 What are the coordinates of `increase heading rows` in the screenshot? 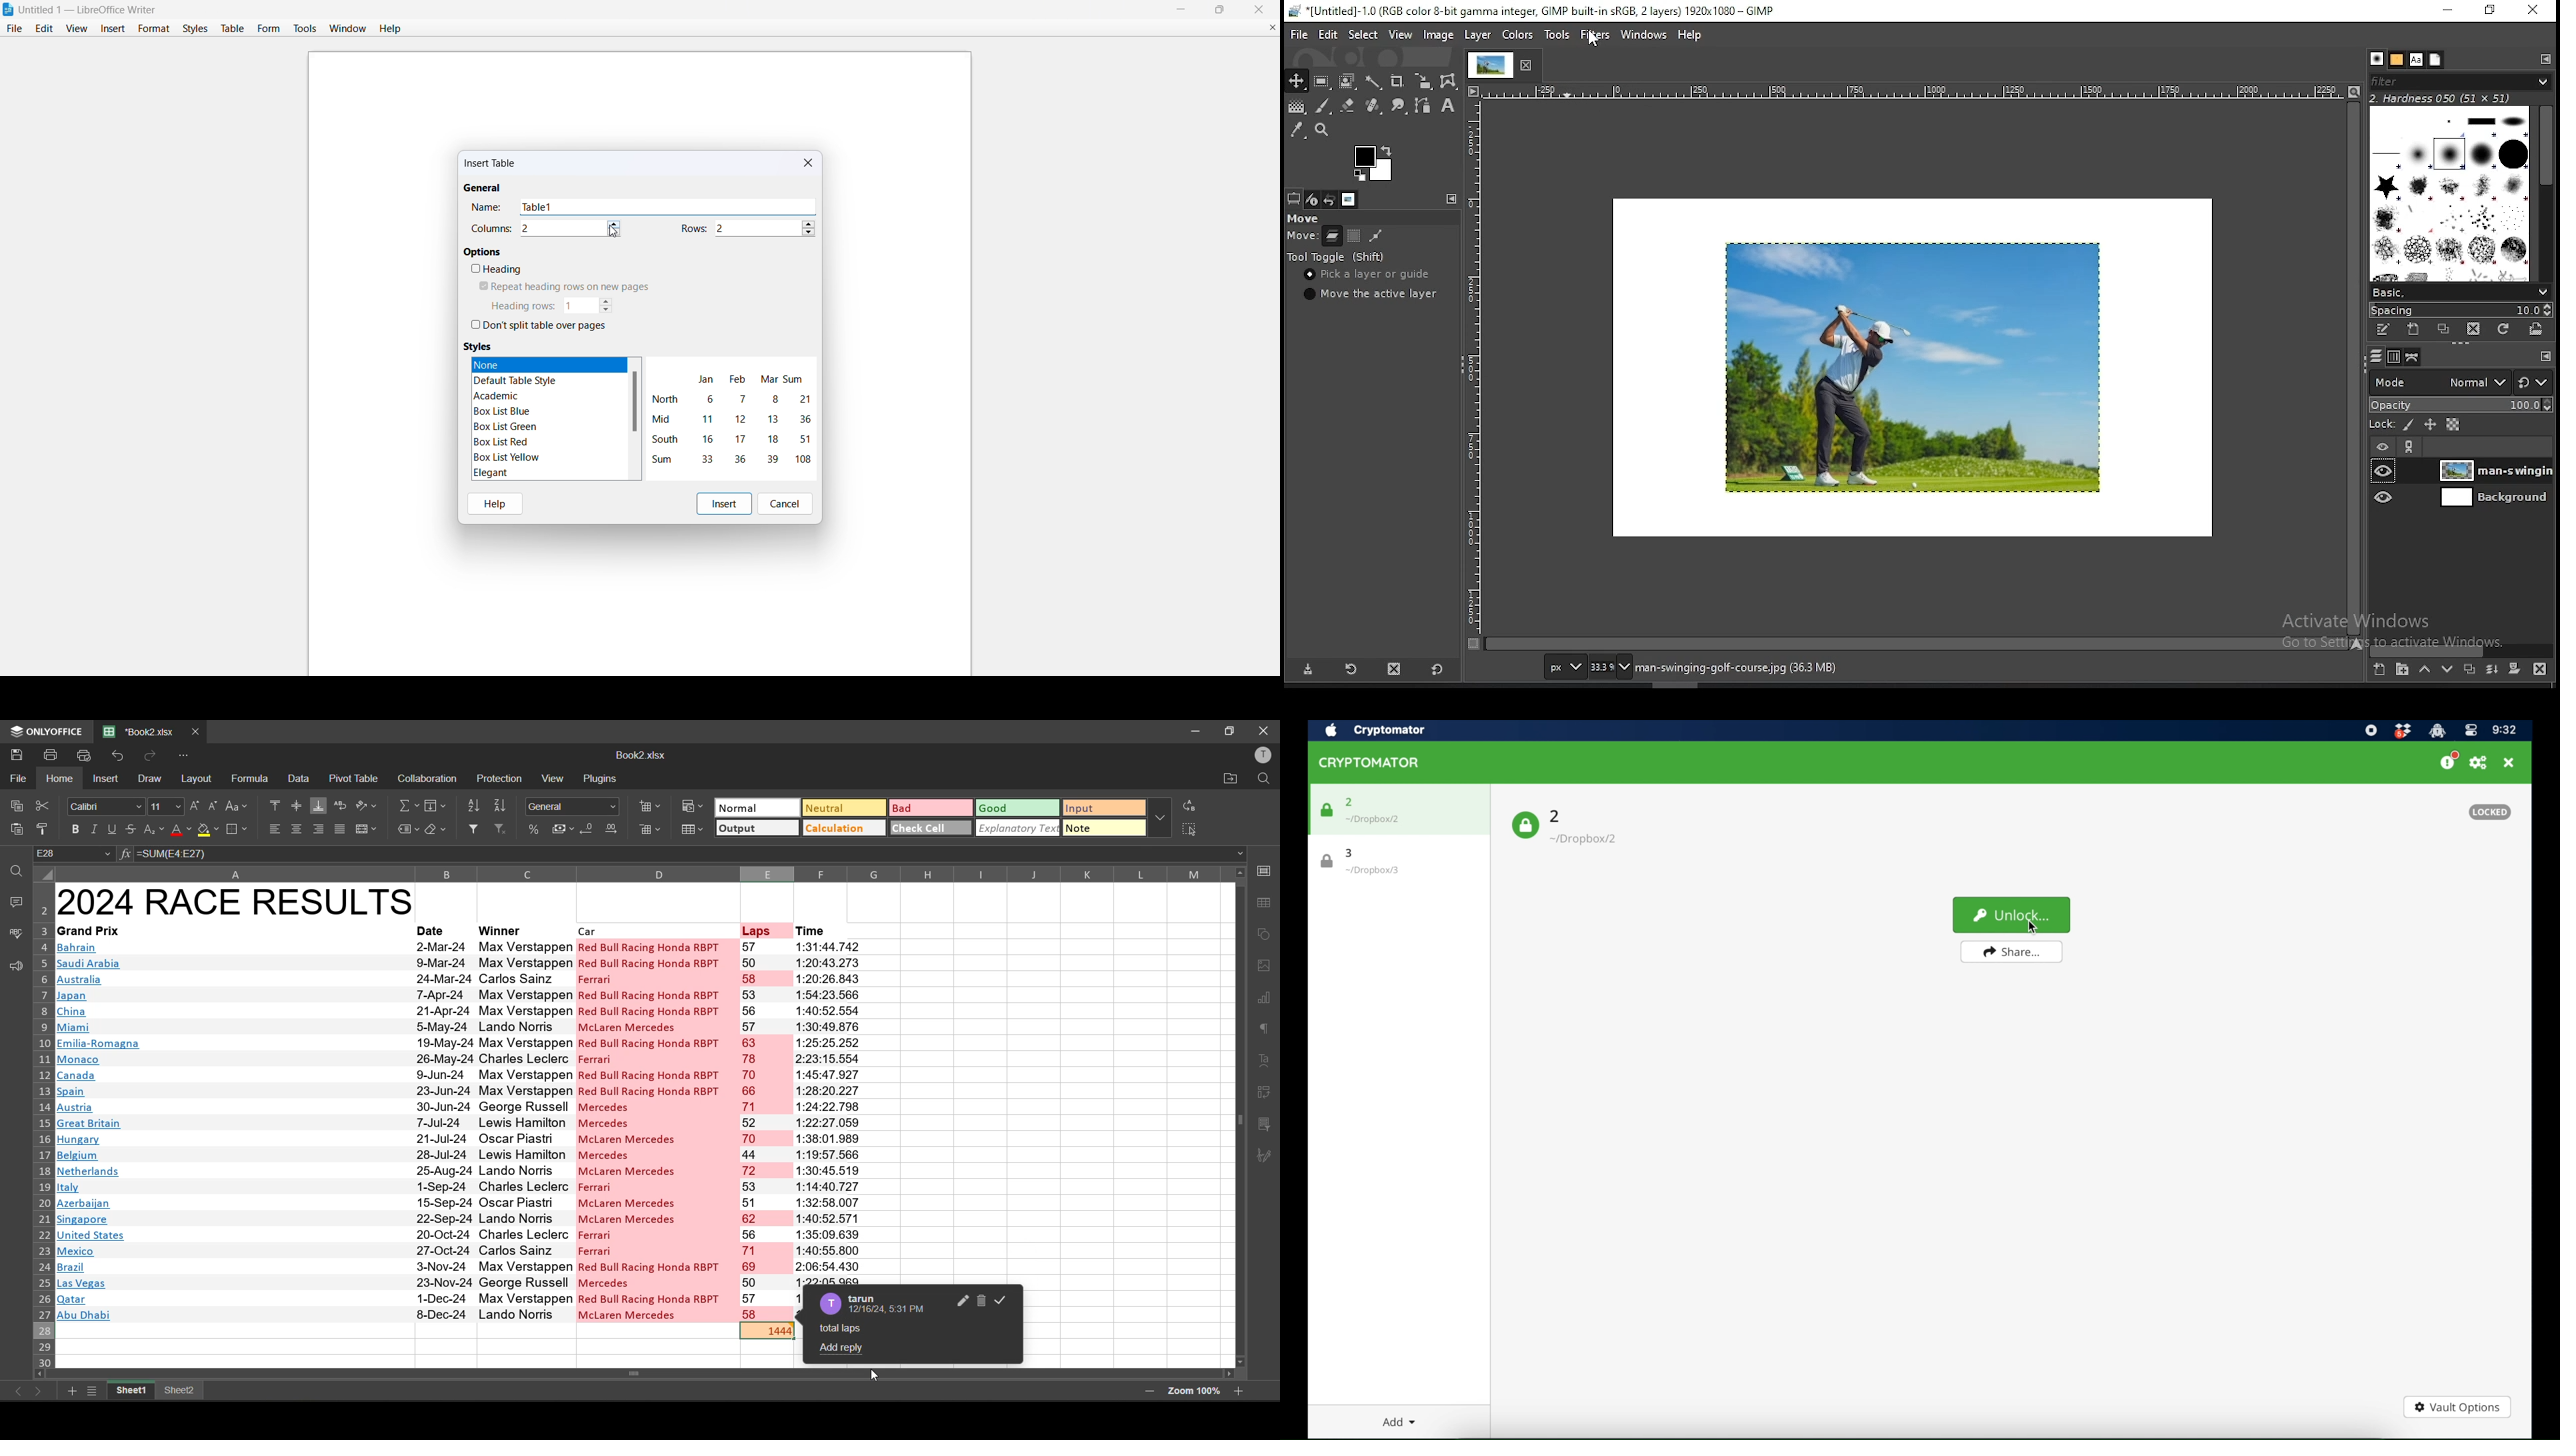 It's located at (607, 300).